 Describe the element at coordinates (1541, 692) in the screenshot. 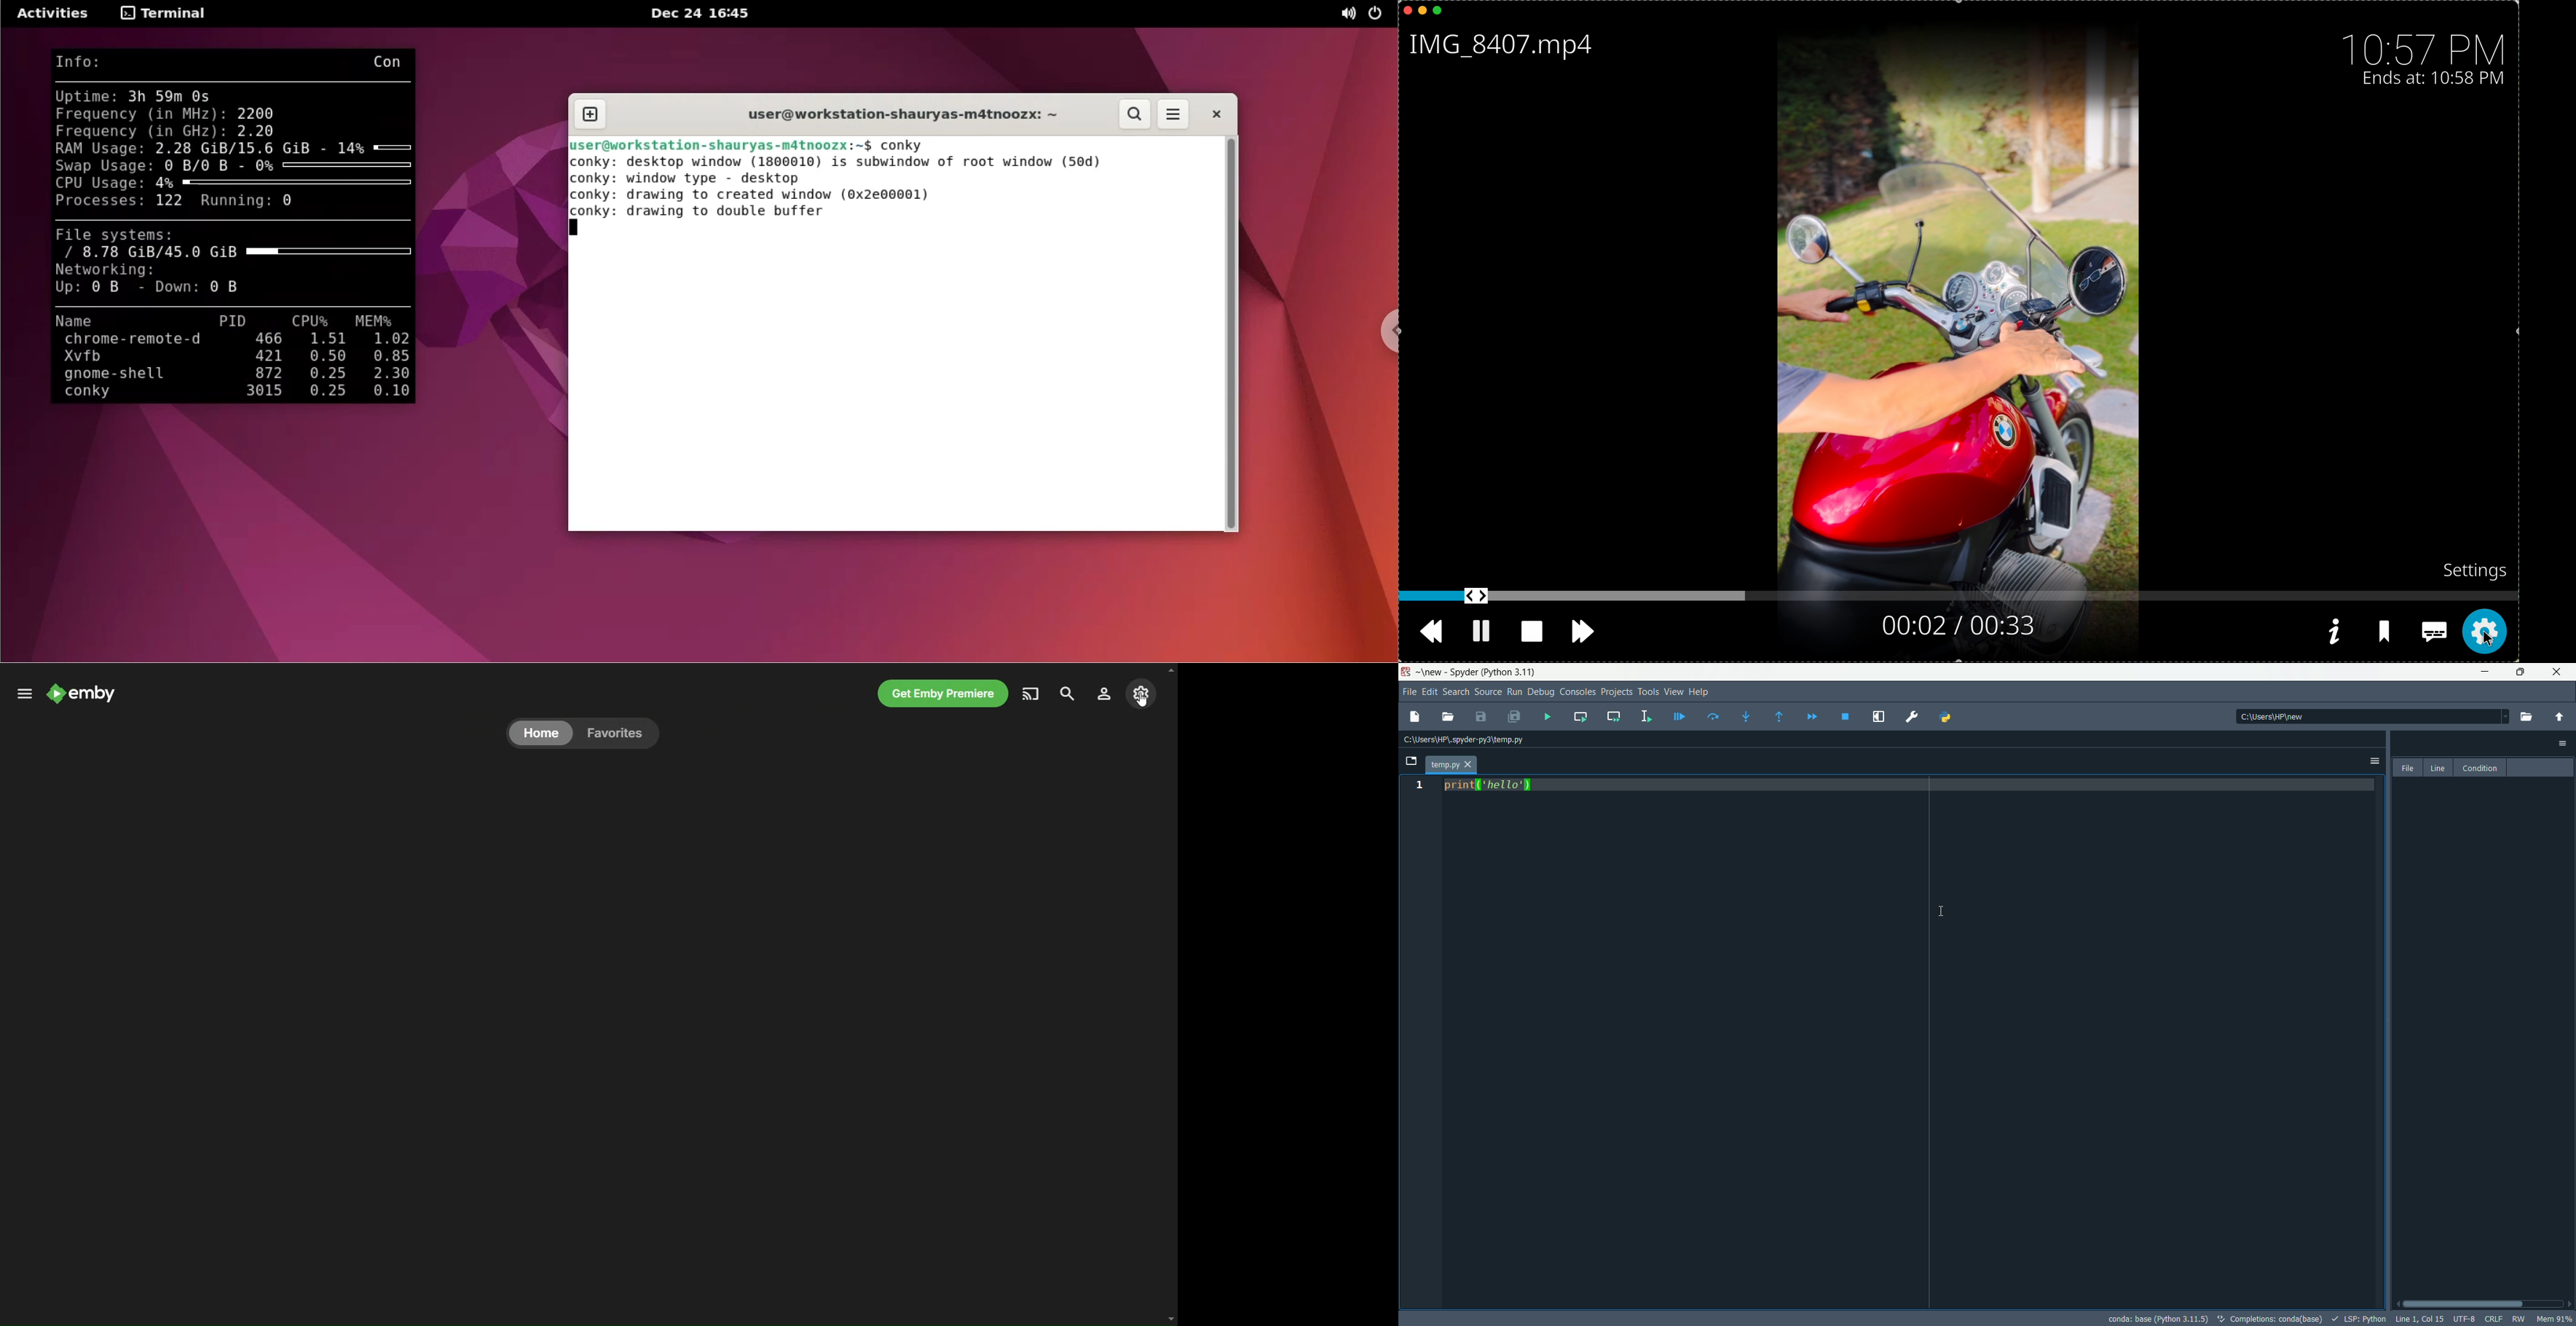

I see `debug menu` at that location.